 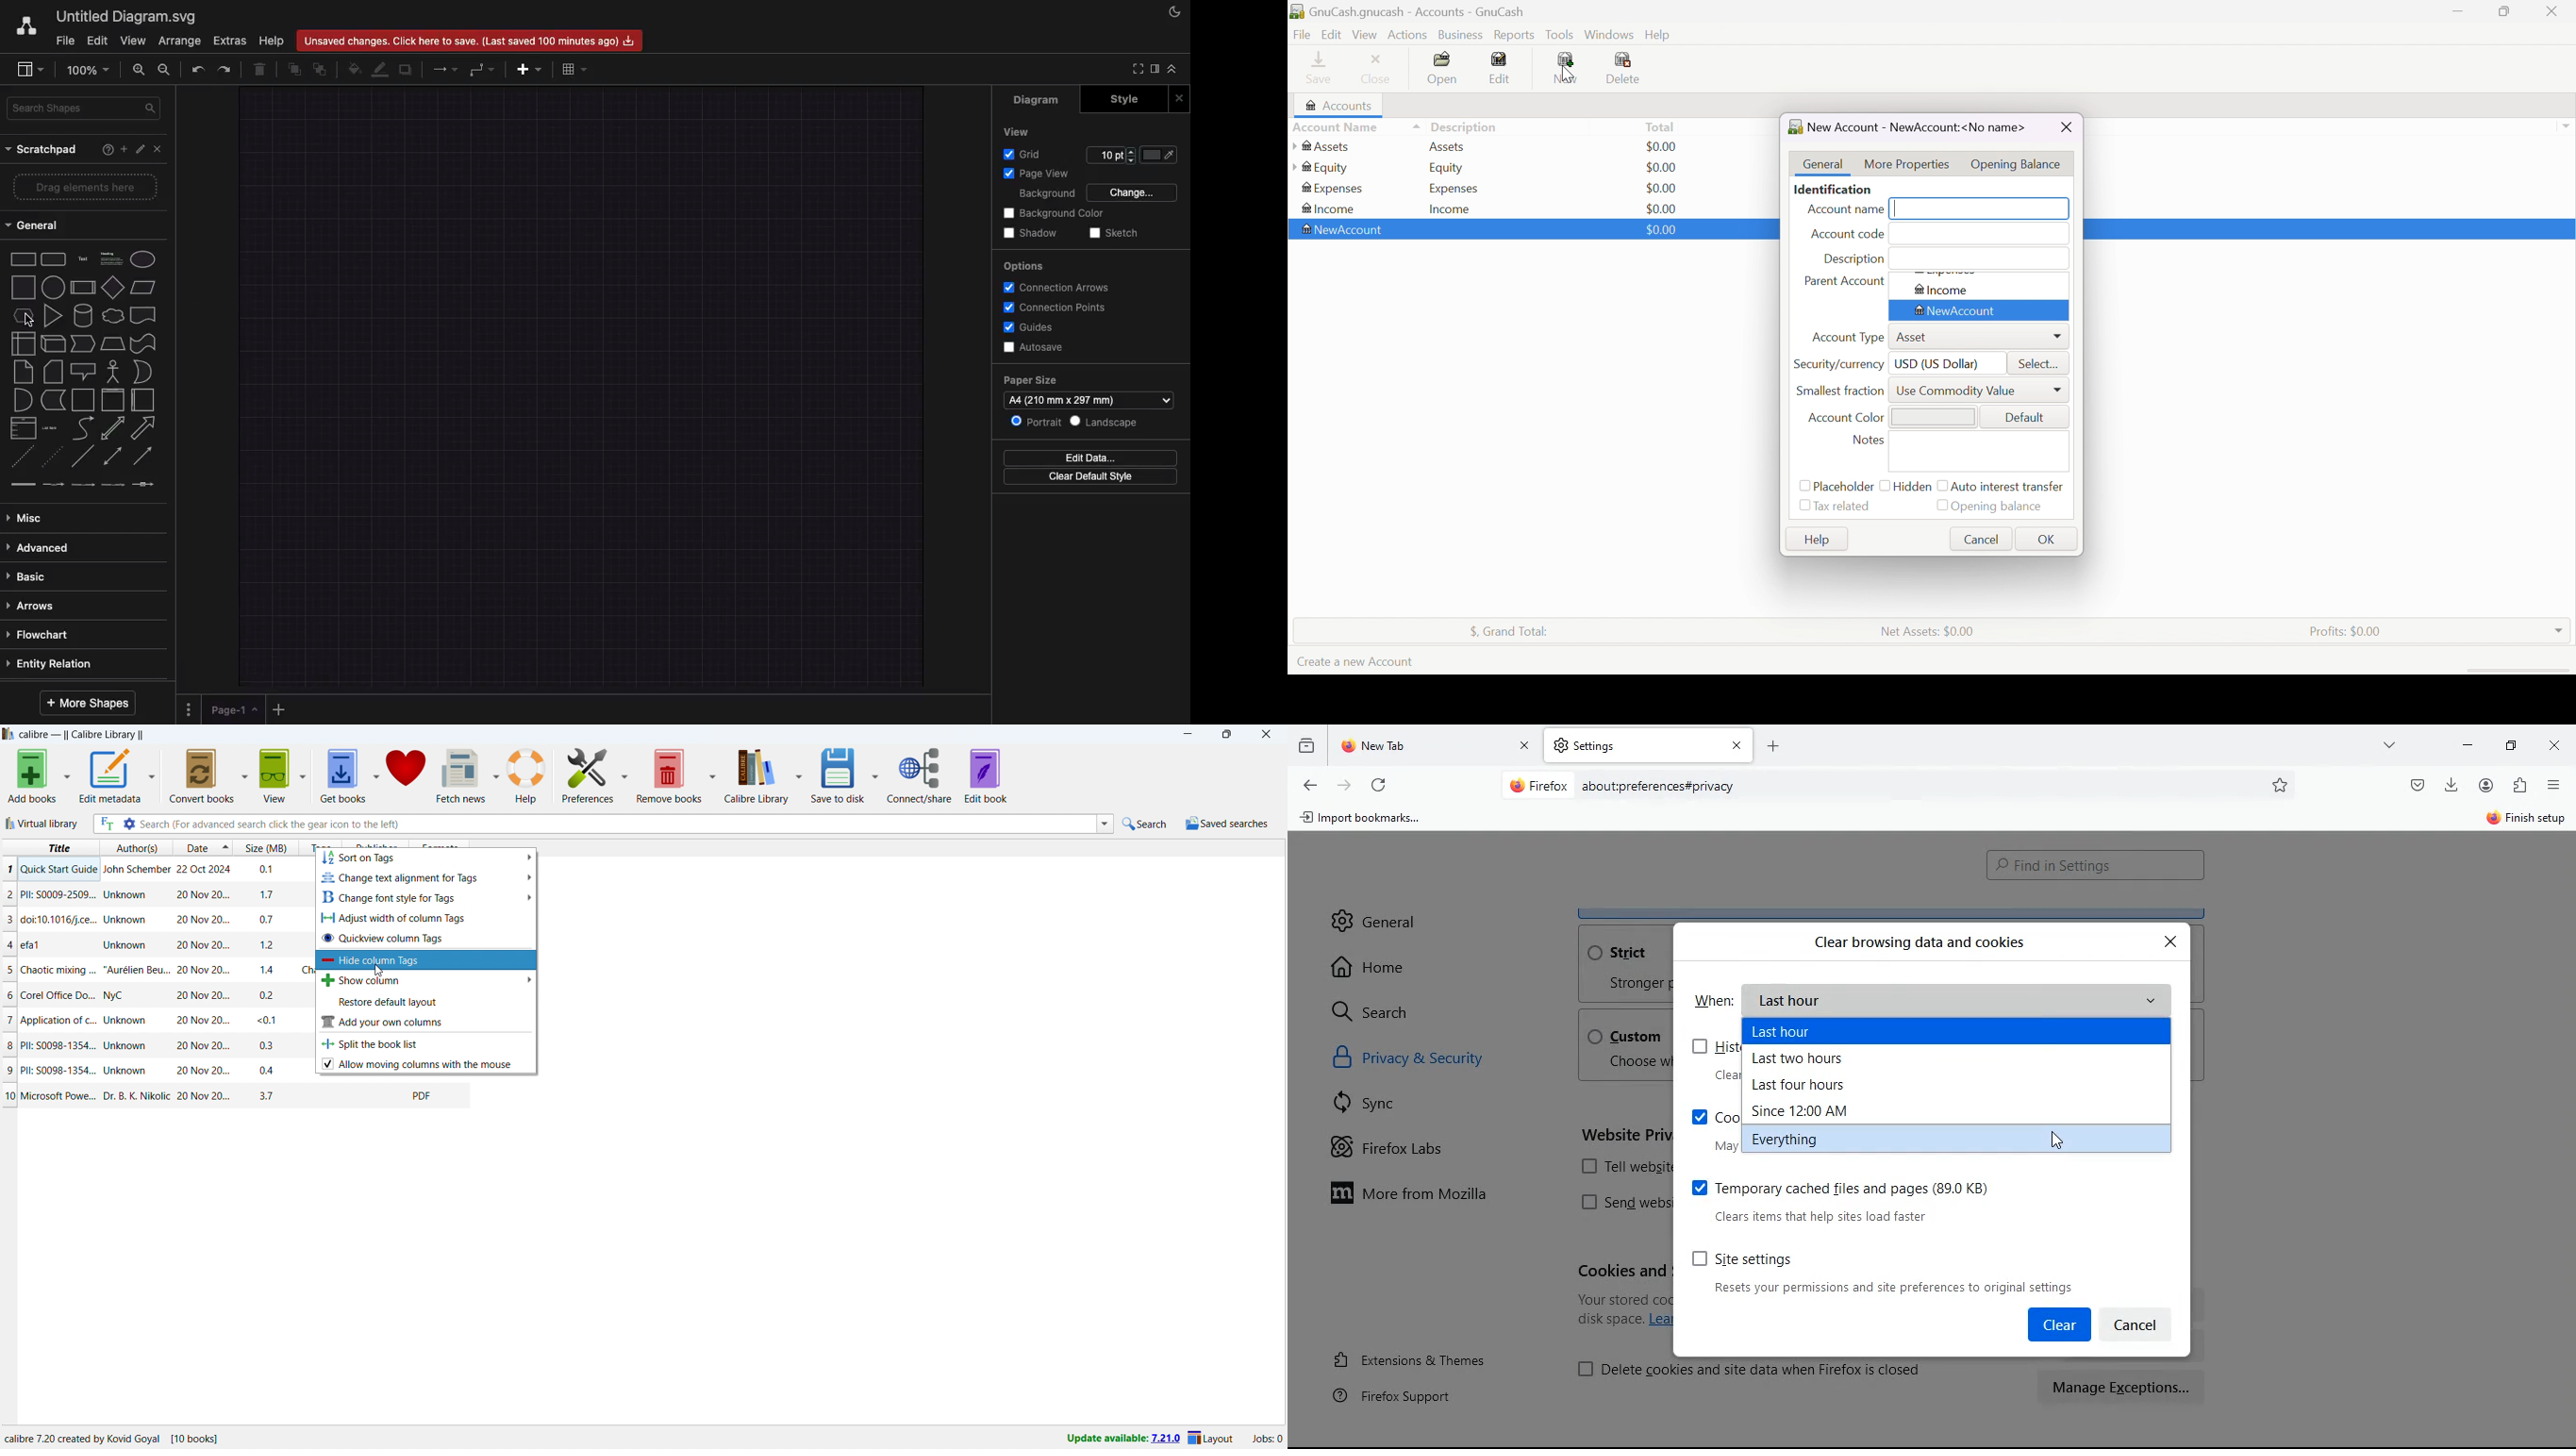 What do you see at coordinates (1341, 105) in the screenshot?
I see `Accounts` at bounding box center [1341, 105].